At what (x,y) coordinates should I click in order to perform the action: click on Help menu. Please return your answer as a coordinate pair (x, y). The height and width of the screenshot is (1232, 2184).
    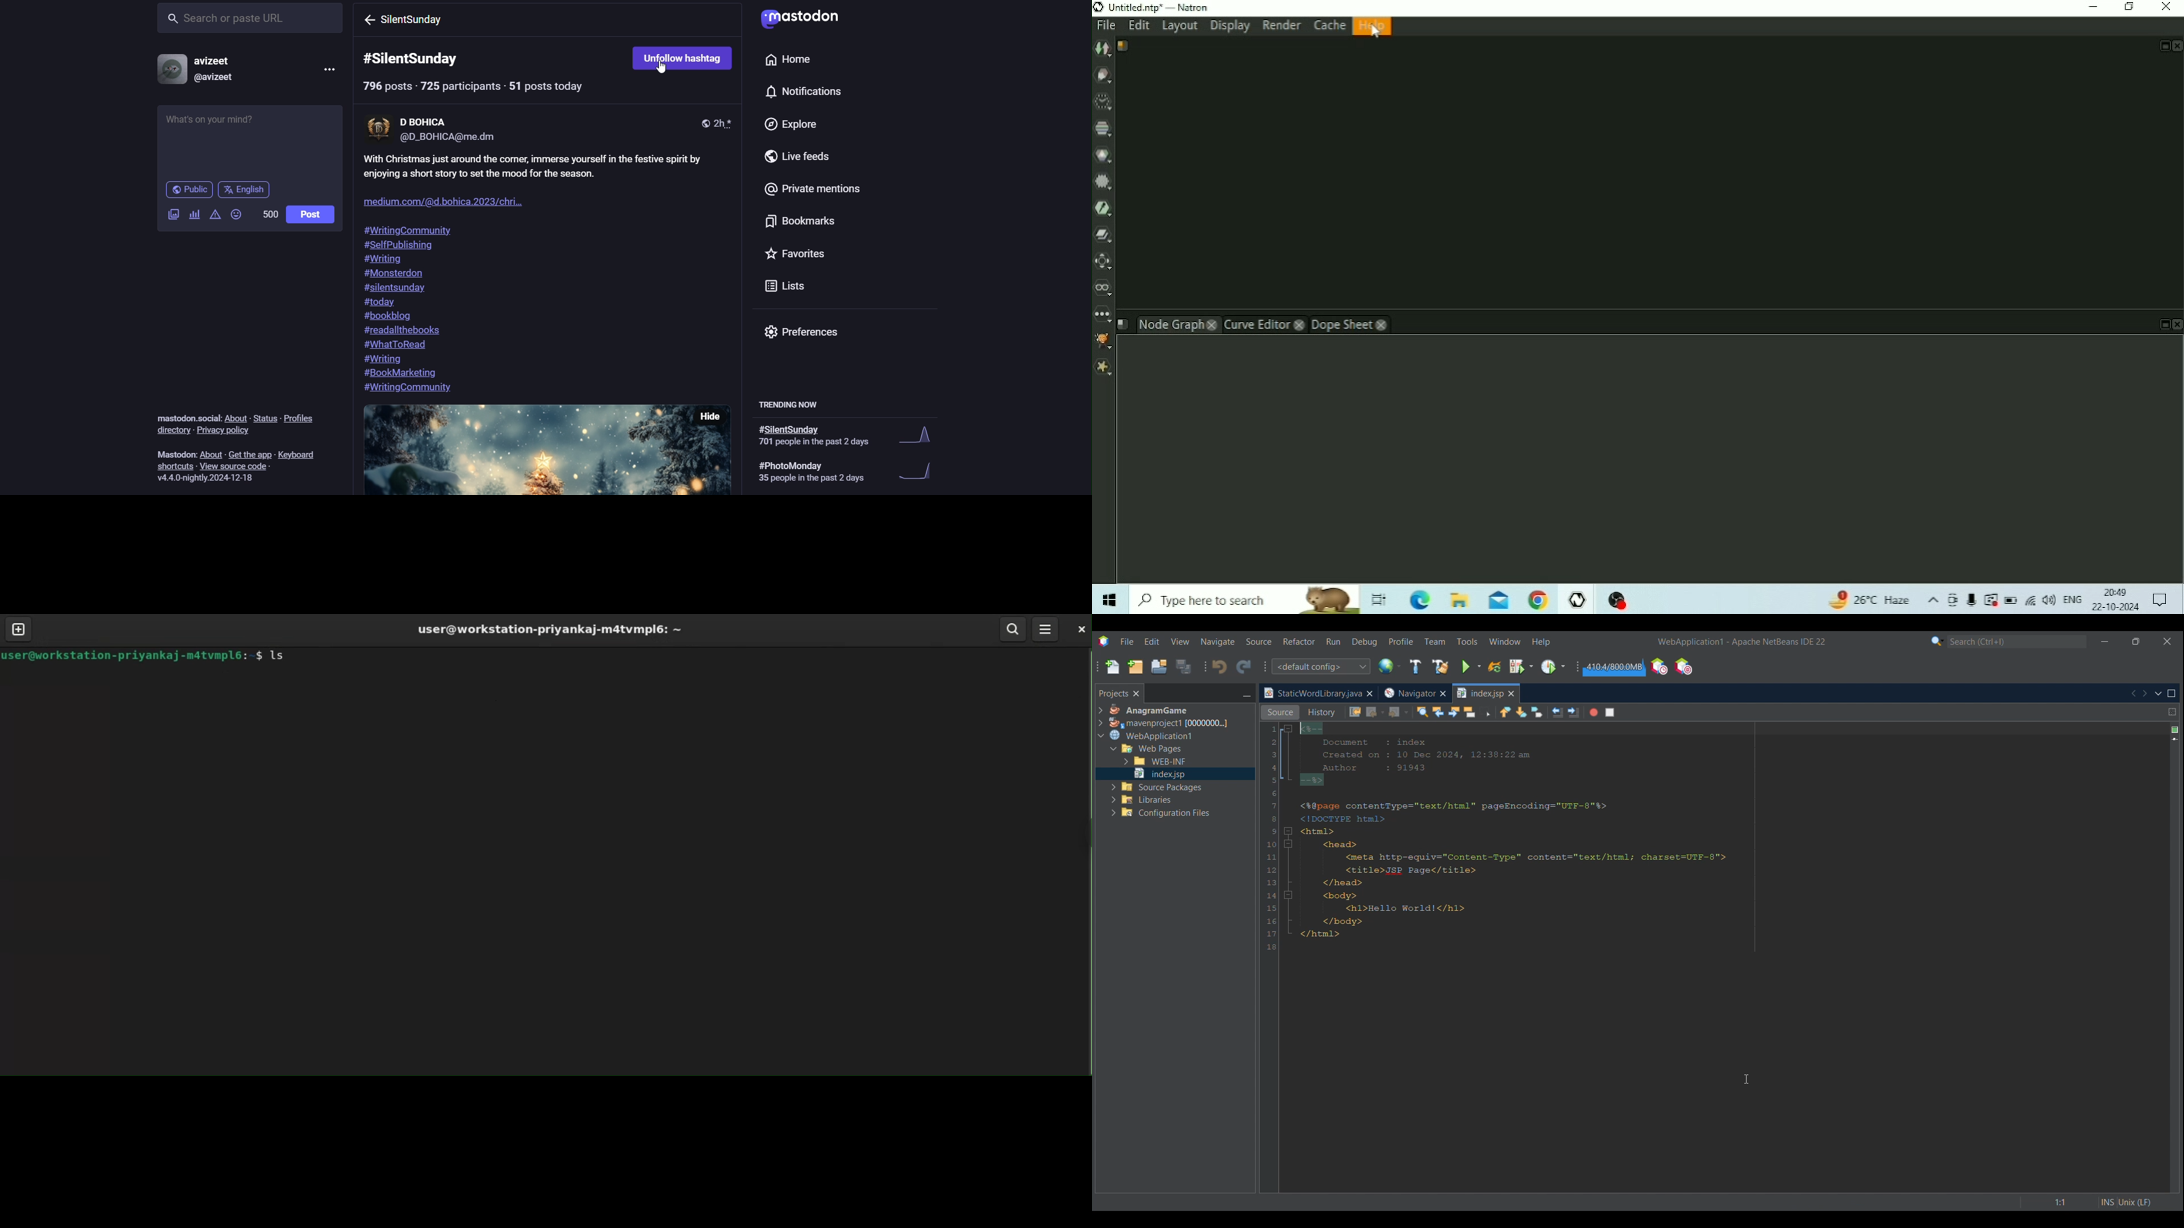
    Looking at the image, I should click on (1541, 642).